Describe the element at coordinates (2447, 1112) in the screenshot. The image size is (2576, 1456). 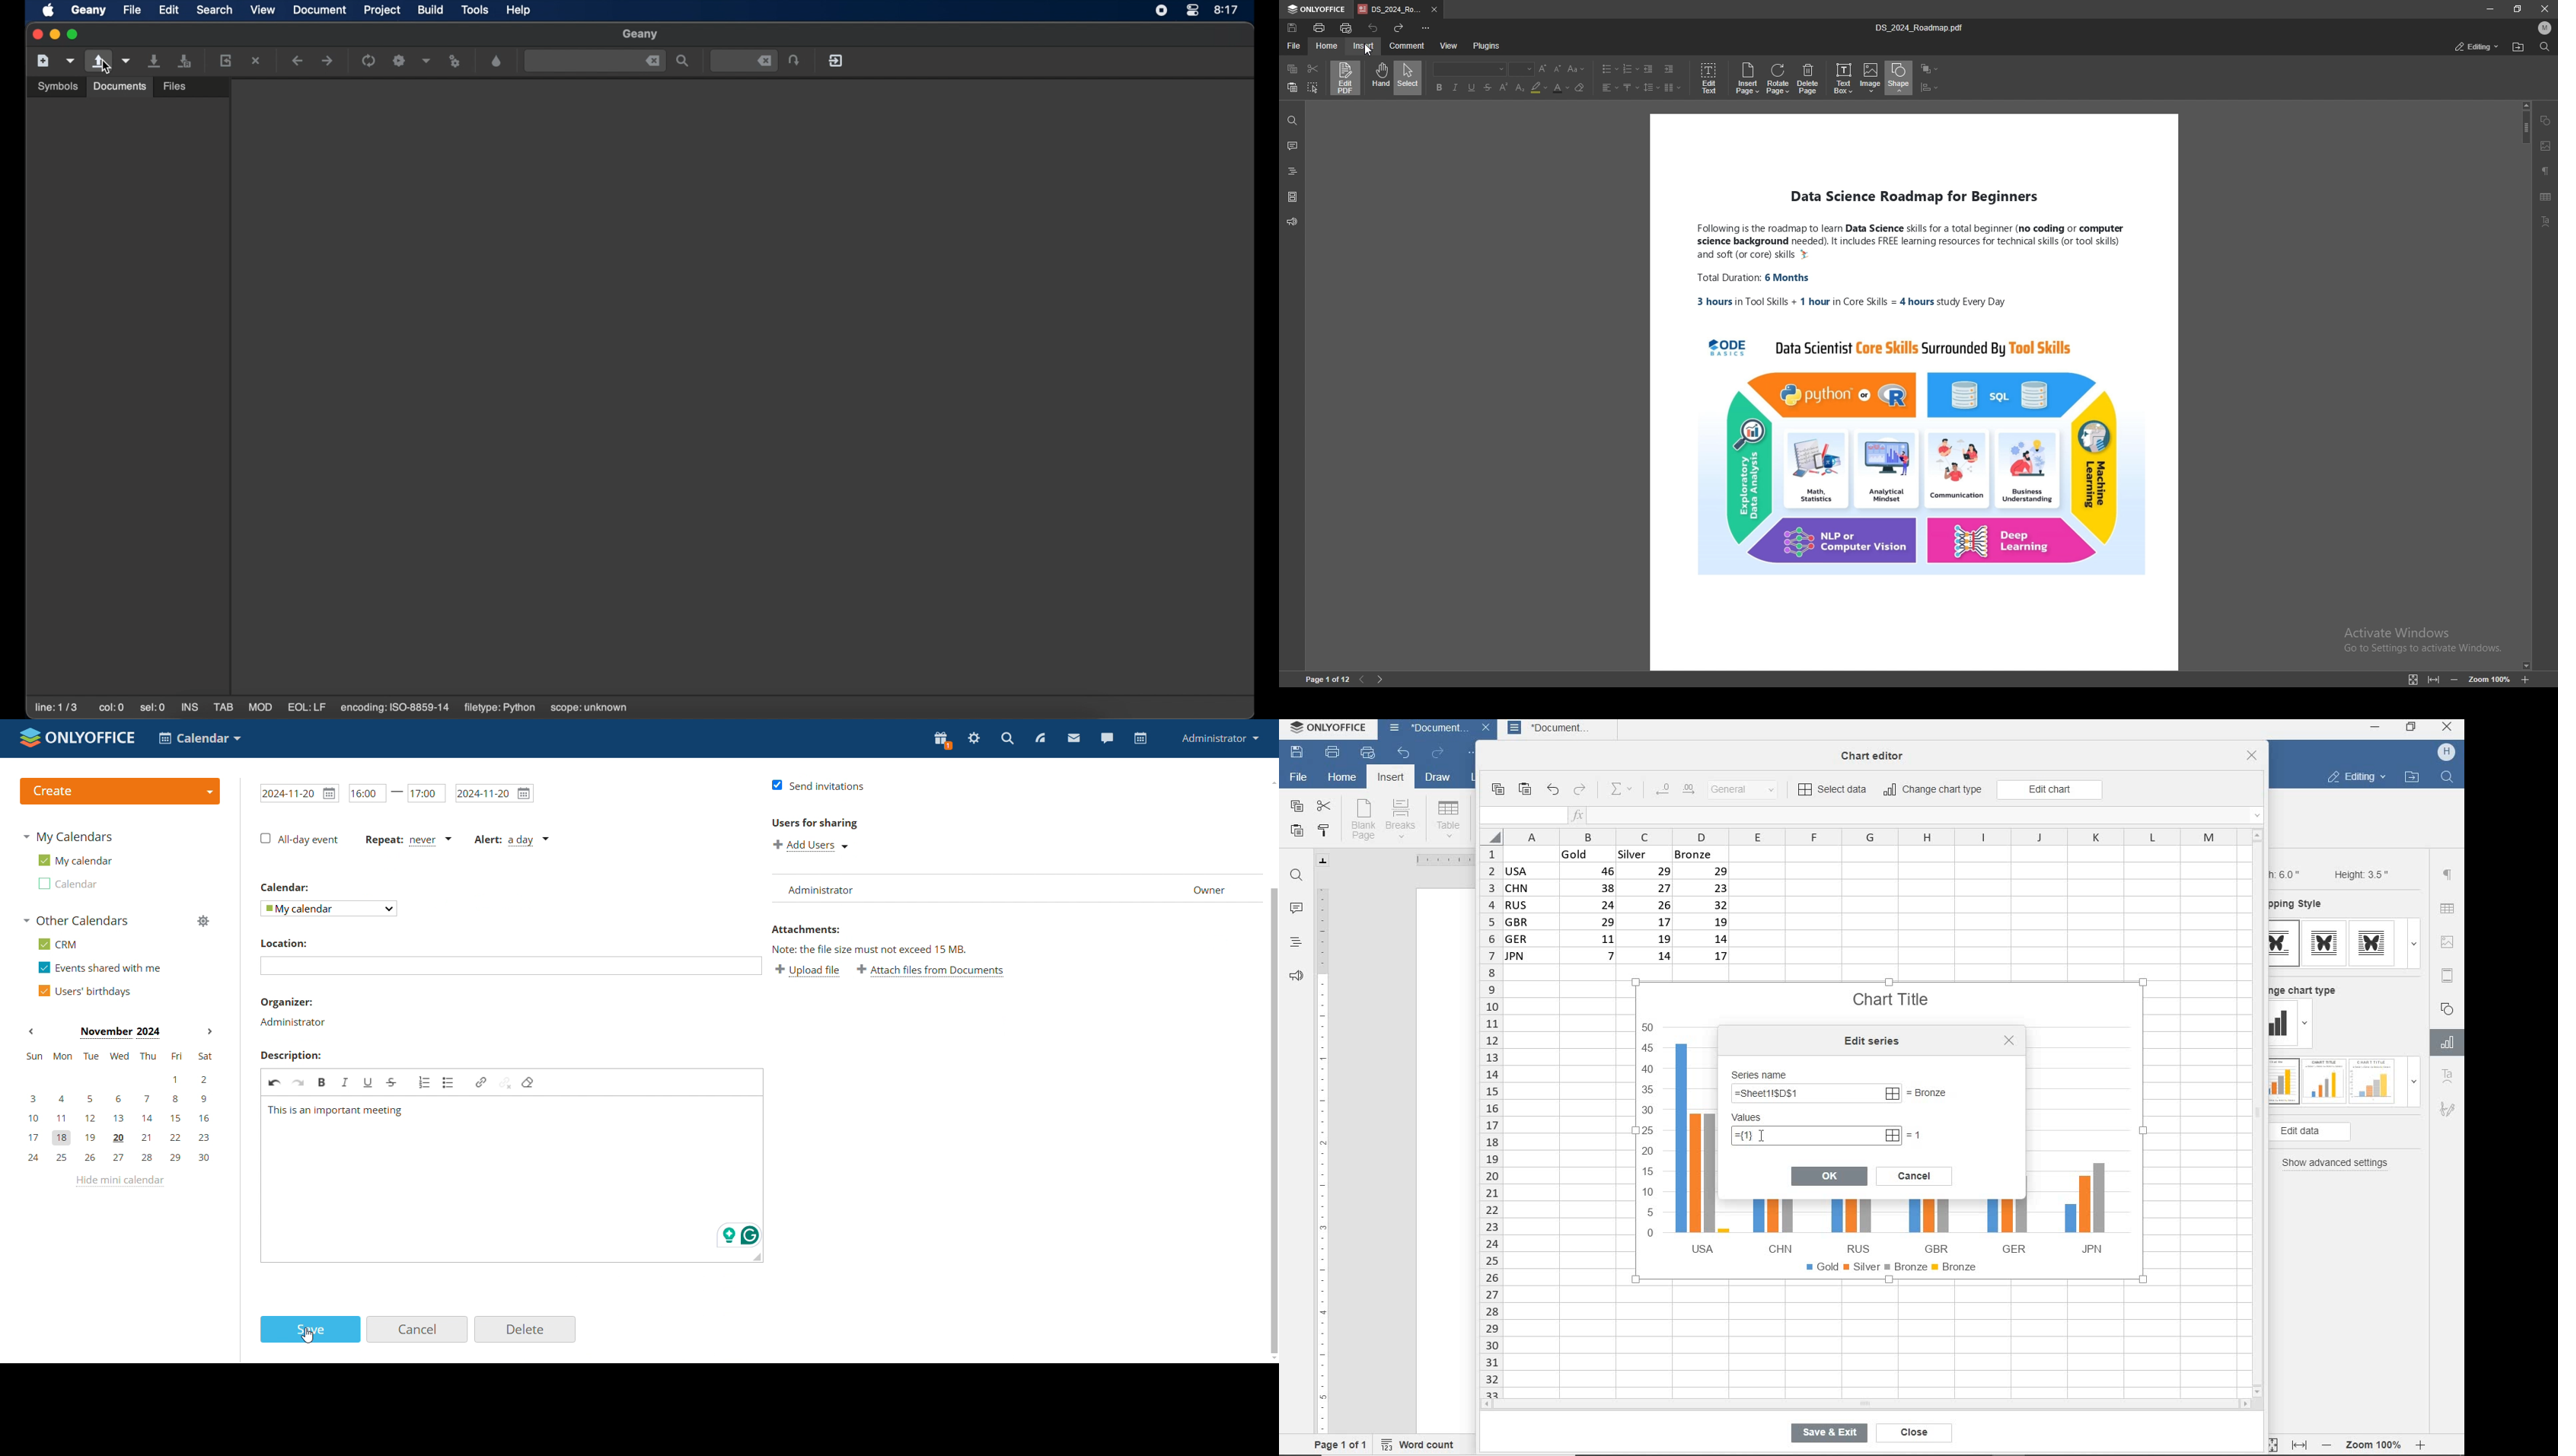
I see `Signature settings` at that location.